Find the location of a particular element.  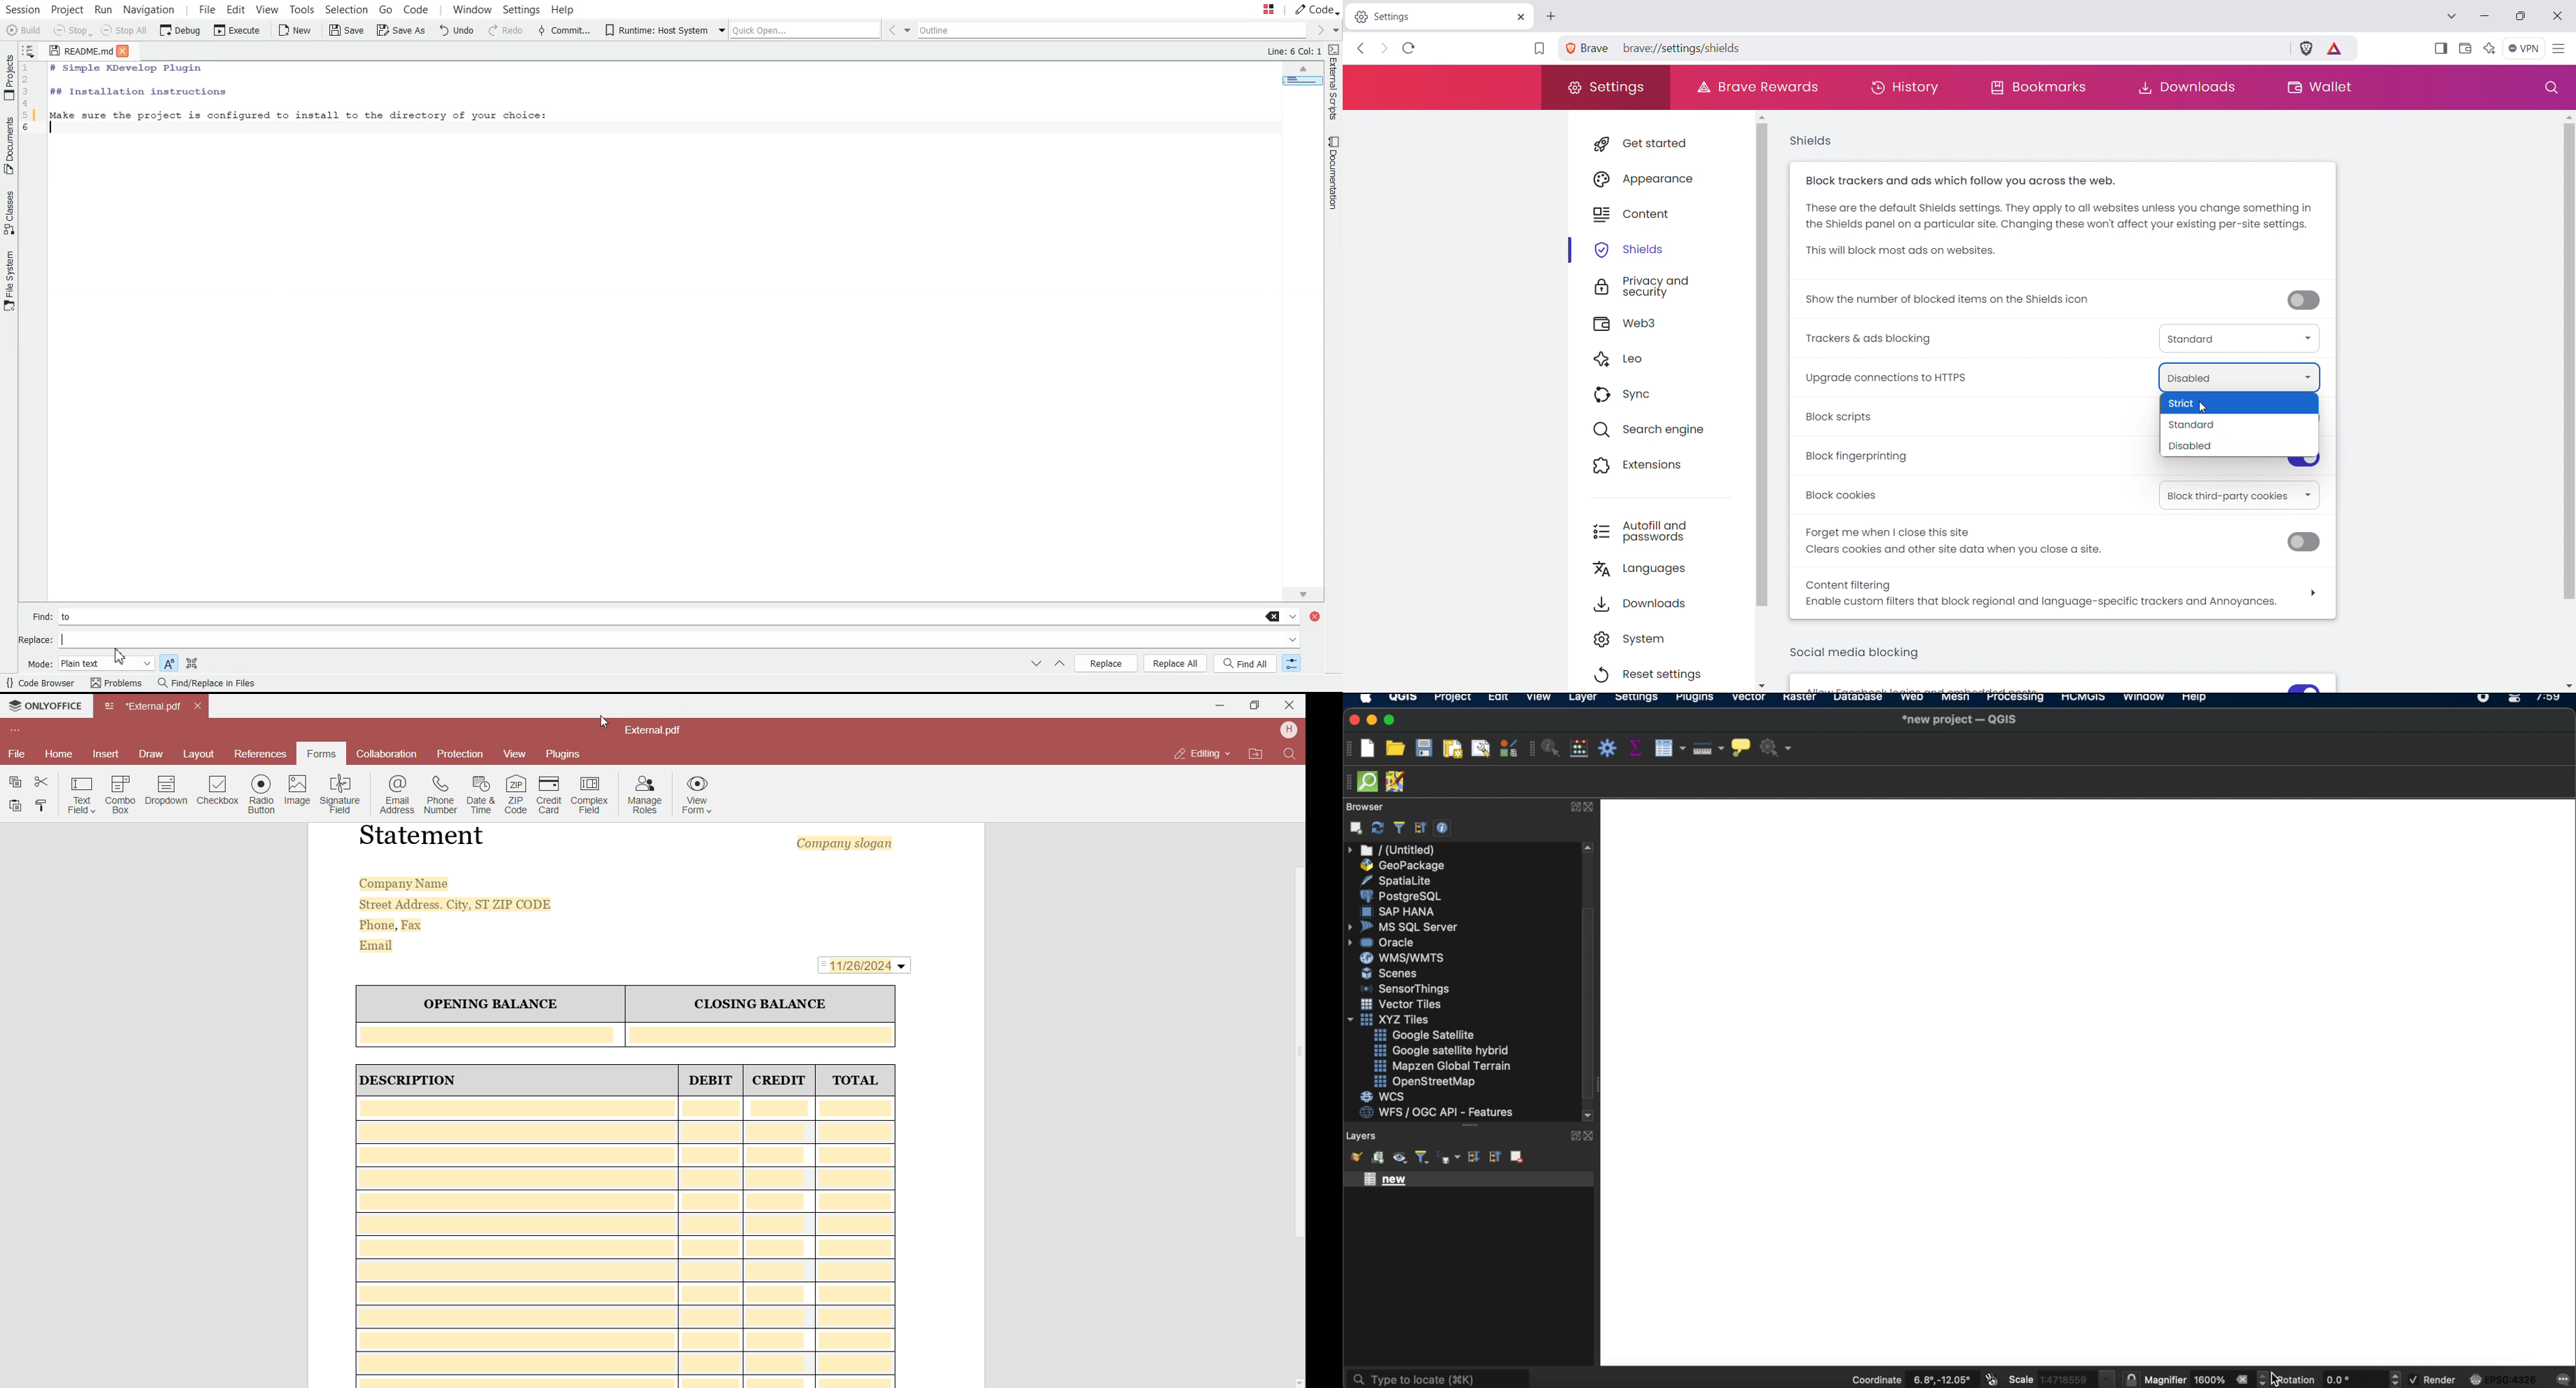

open the layer is located at coordinates (1353, 1157).